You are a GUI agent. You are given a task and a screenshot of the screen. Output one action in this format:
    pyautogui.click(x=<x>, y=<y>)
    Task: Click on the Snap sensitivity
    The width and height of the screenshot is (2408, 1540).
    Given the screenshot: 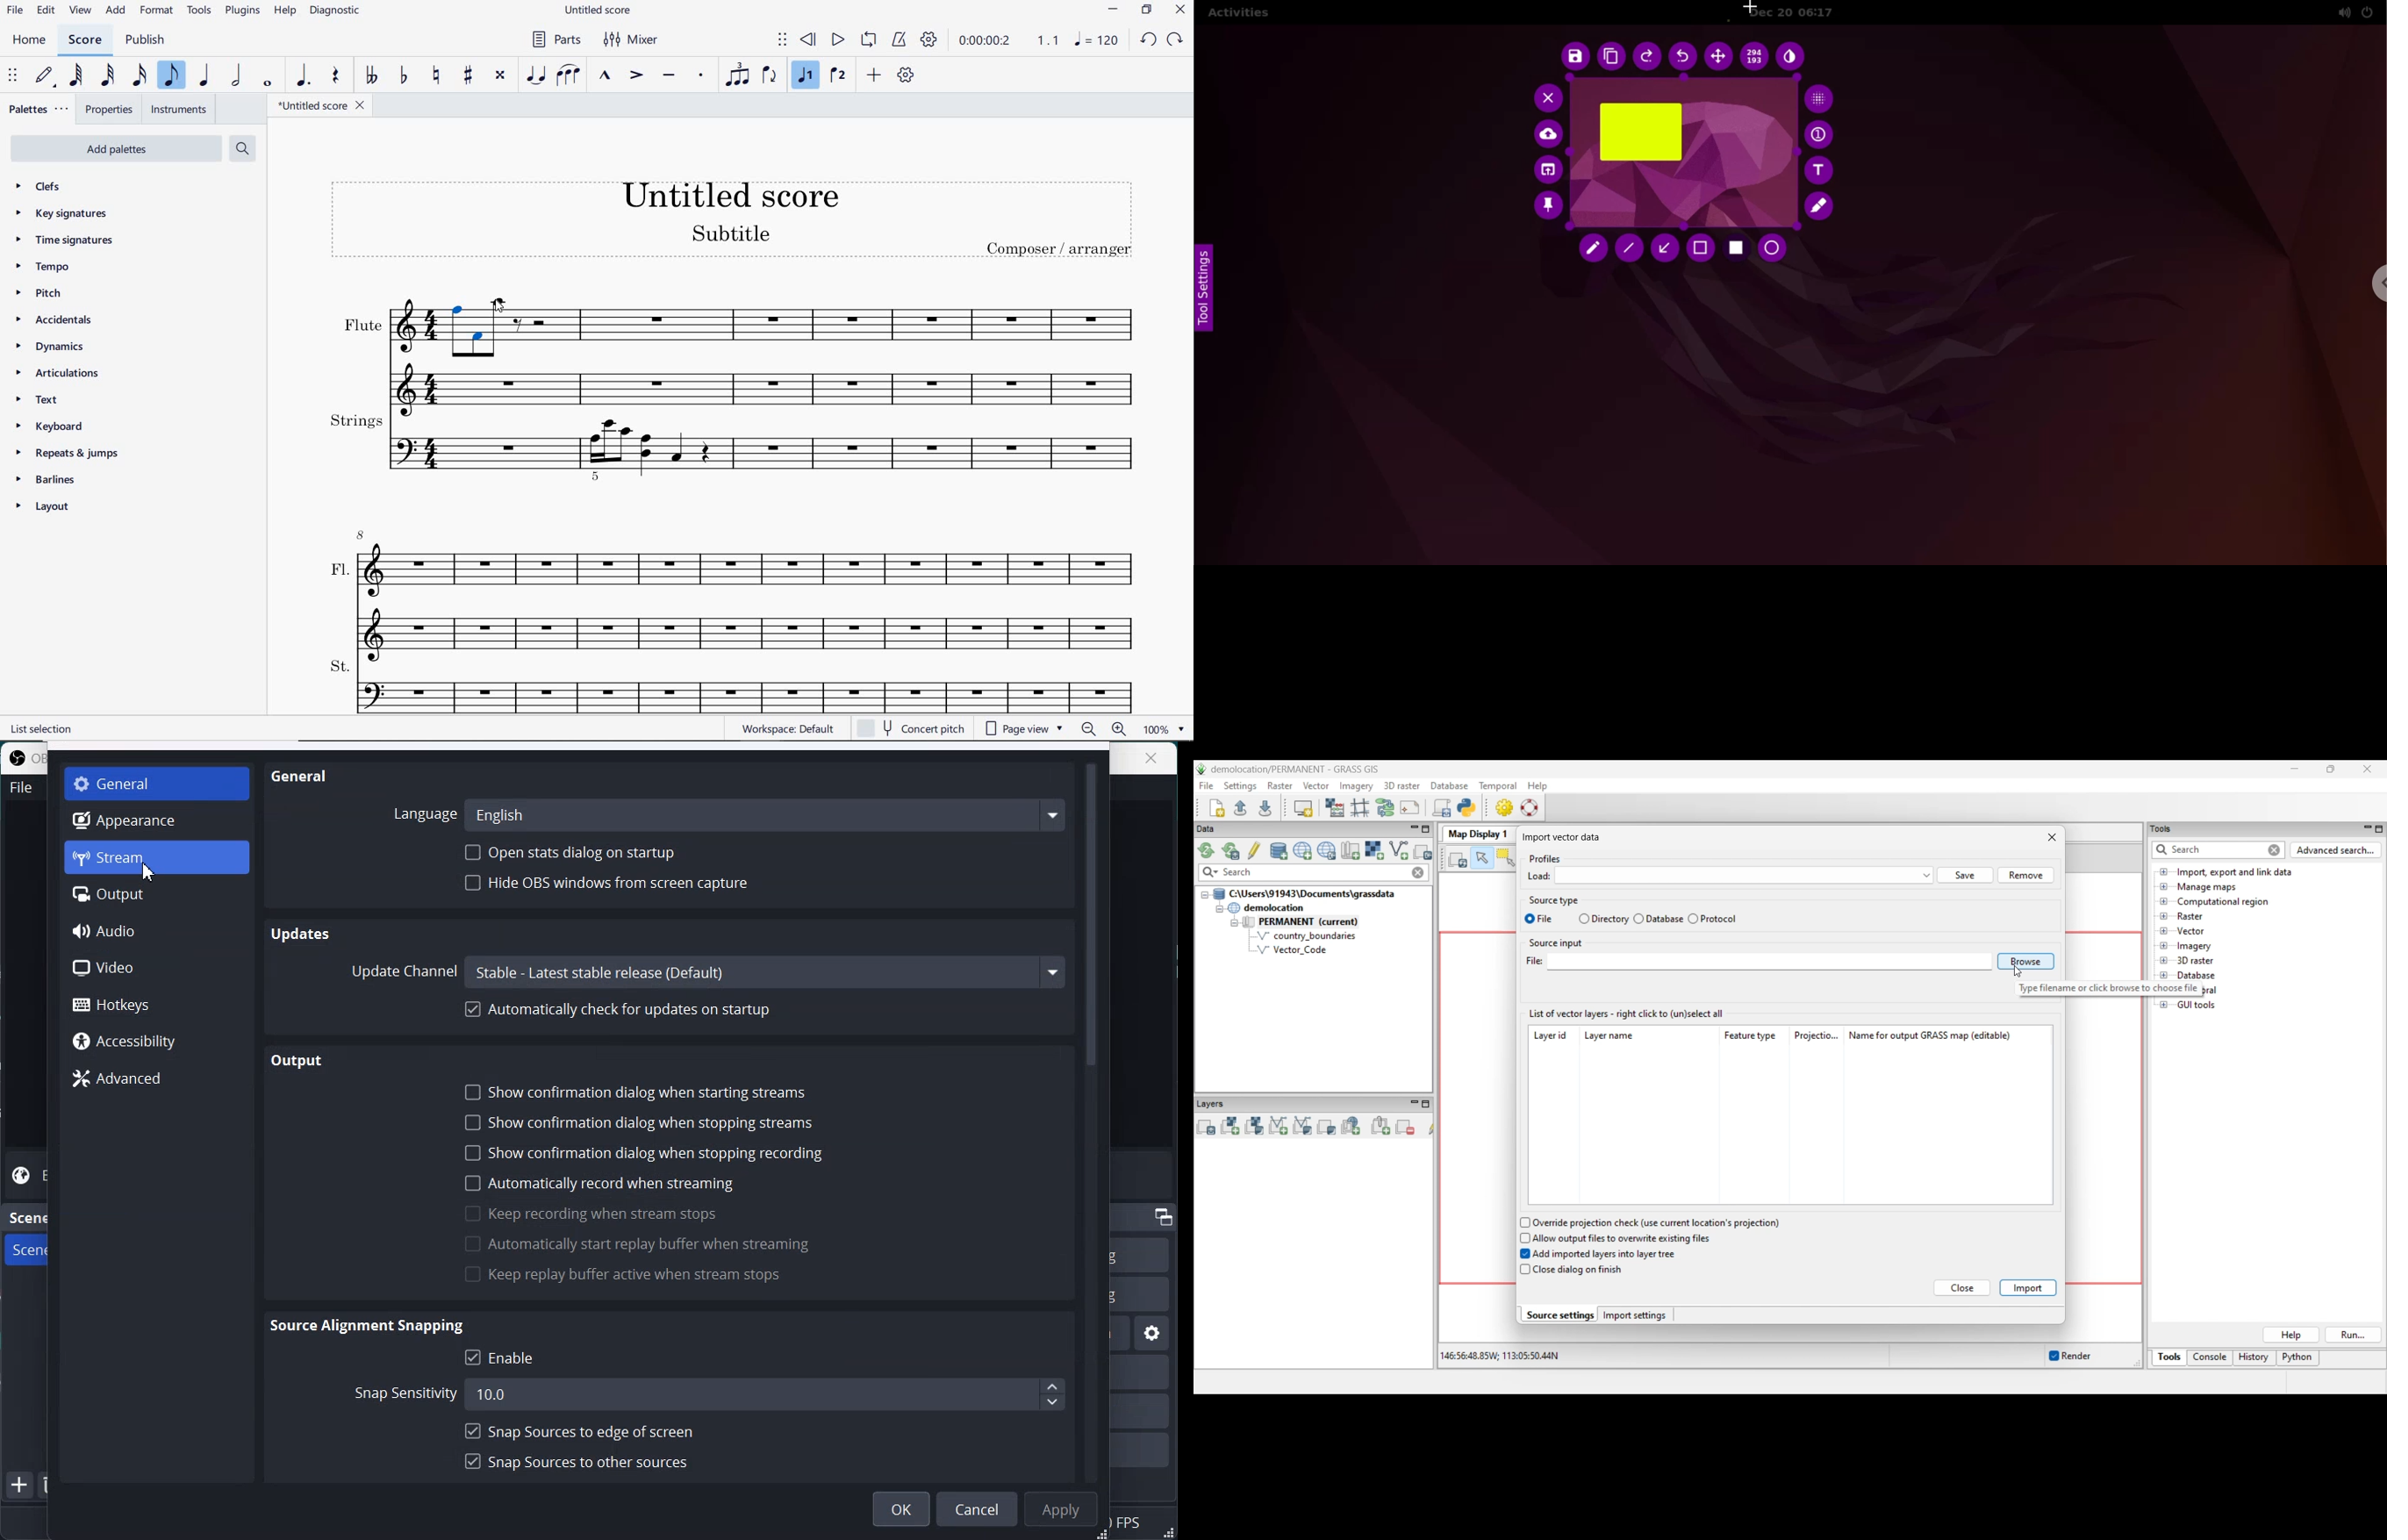 What is the action you would take?
    pyautogui.click(x=405, y=1393)
    